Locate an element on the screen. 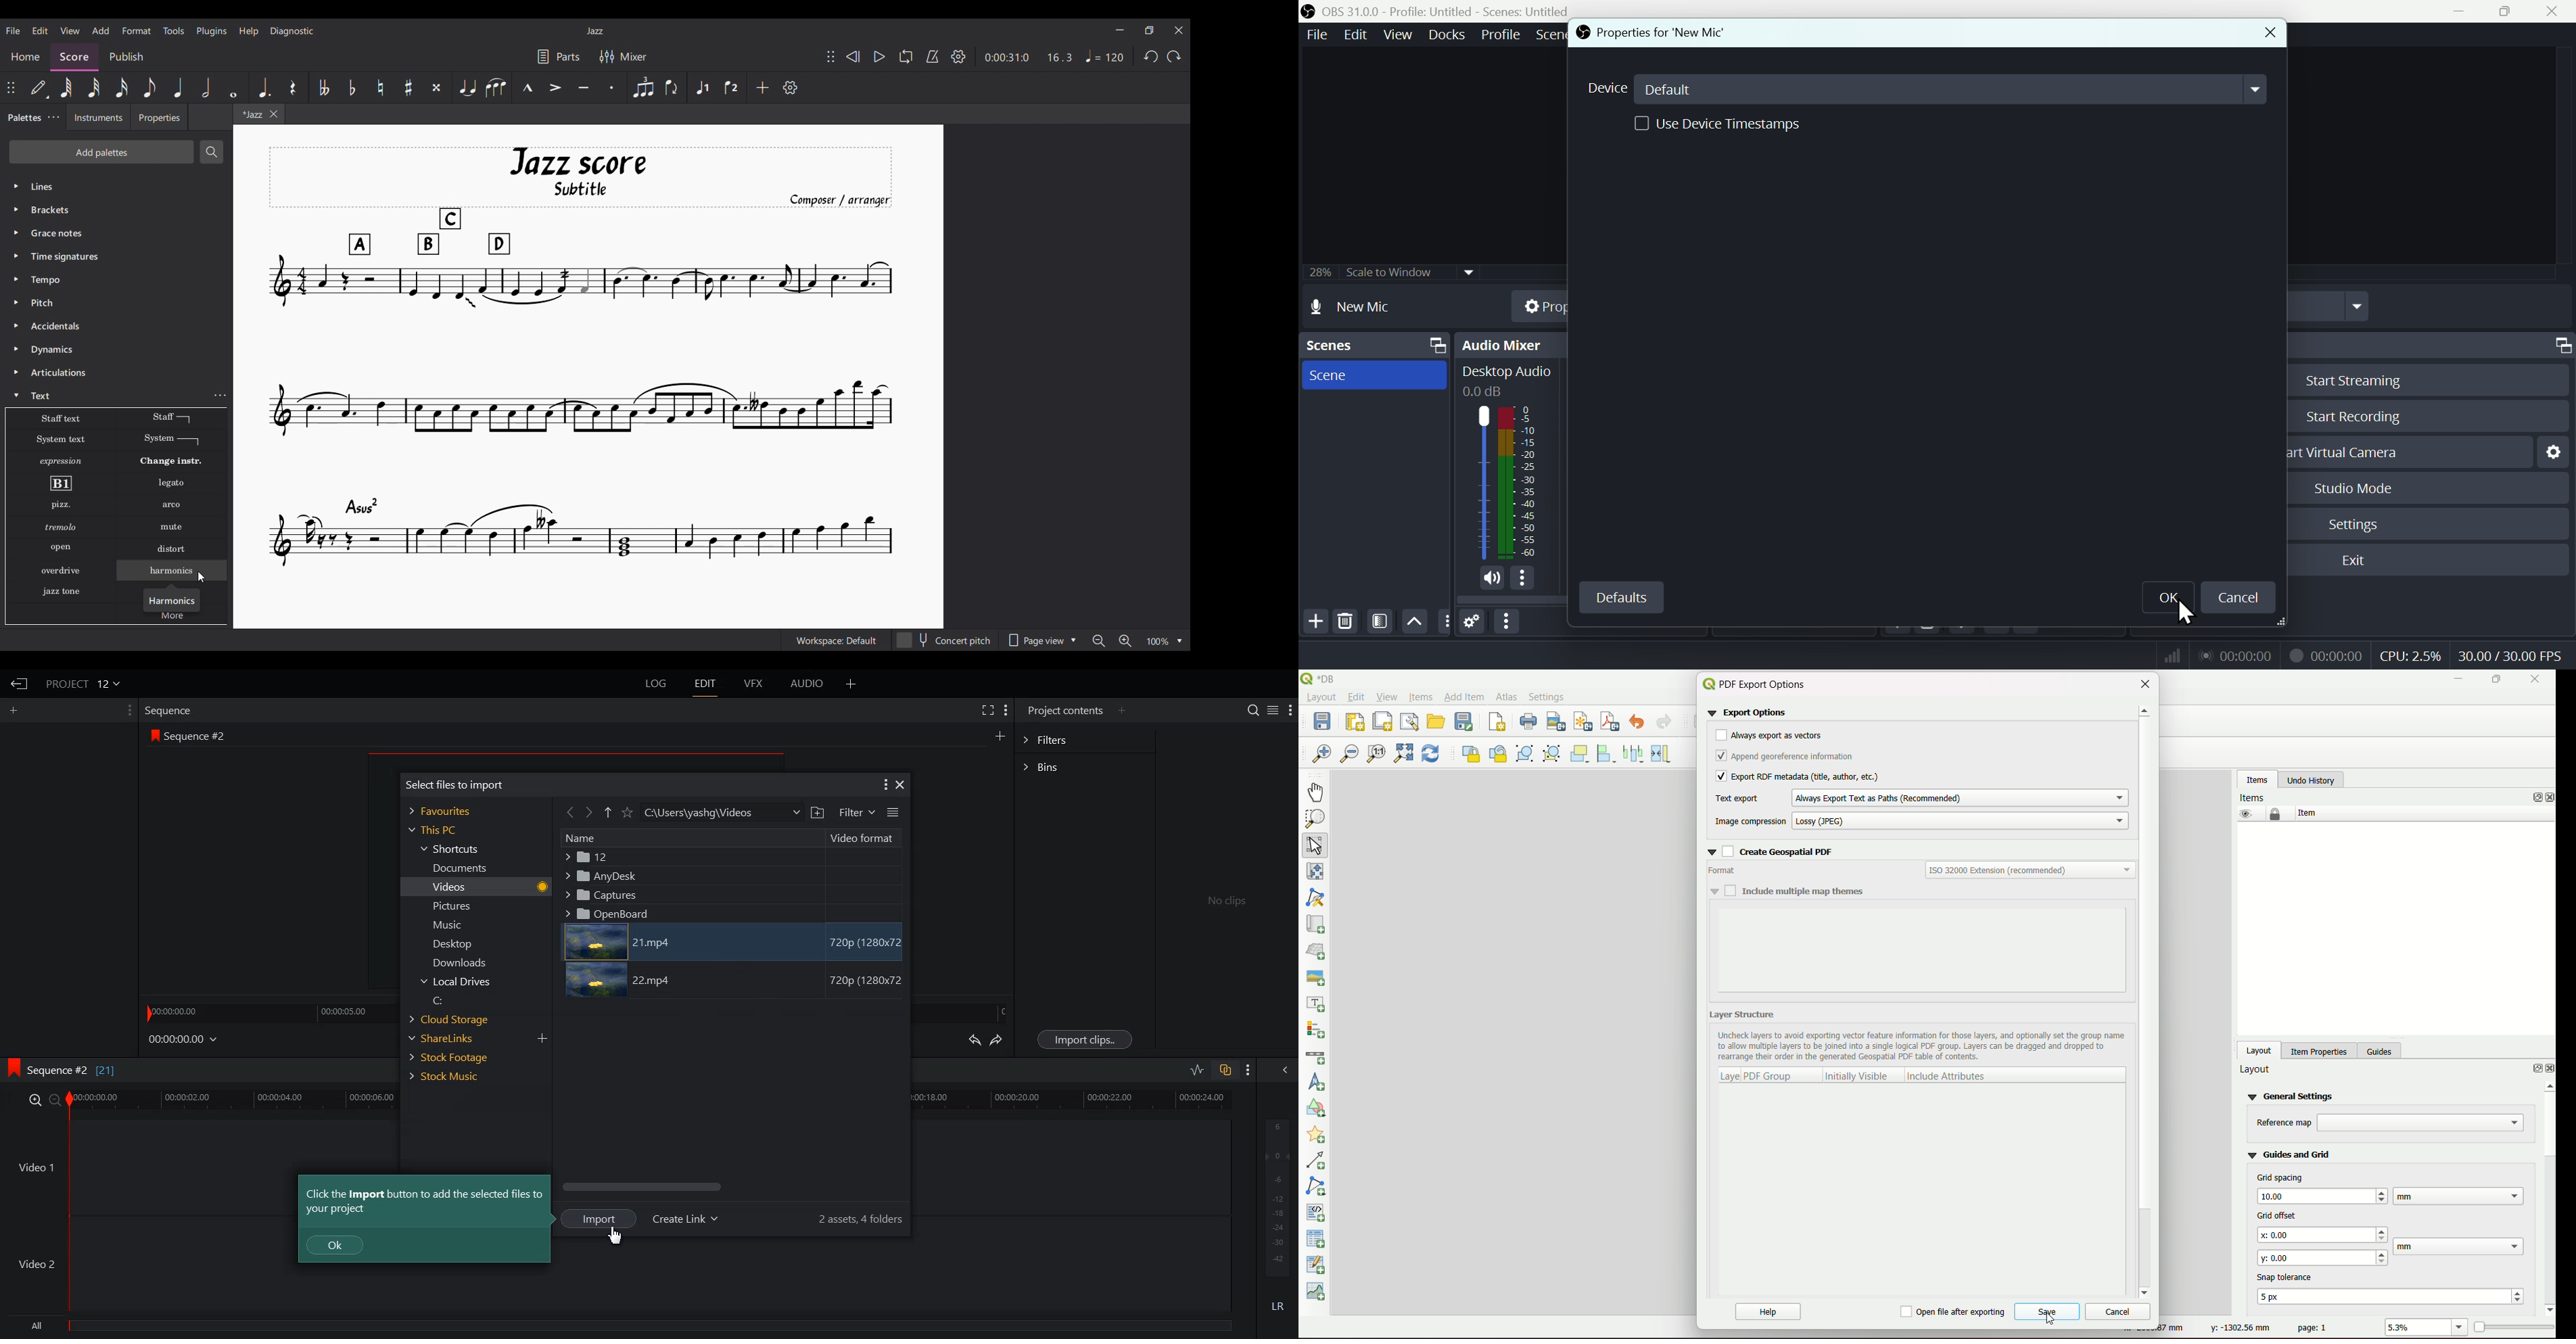 This screenshot has height=1344, width=2576. Test is located at coordinates (44, 396).